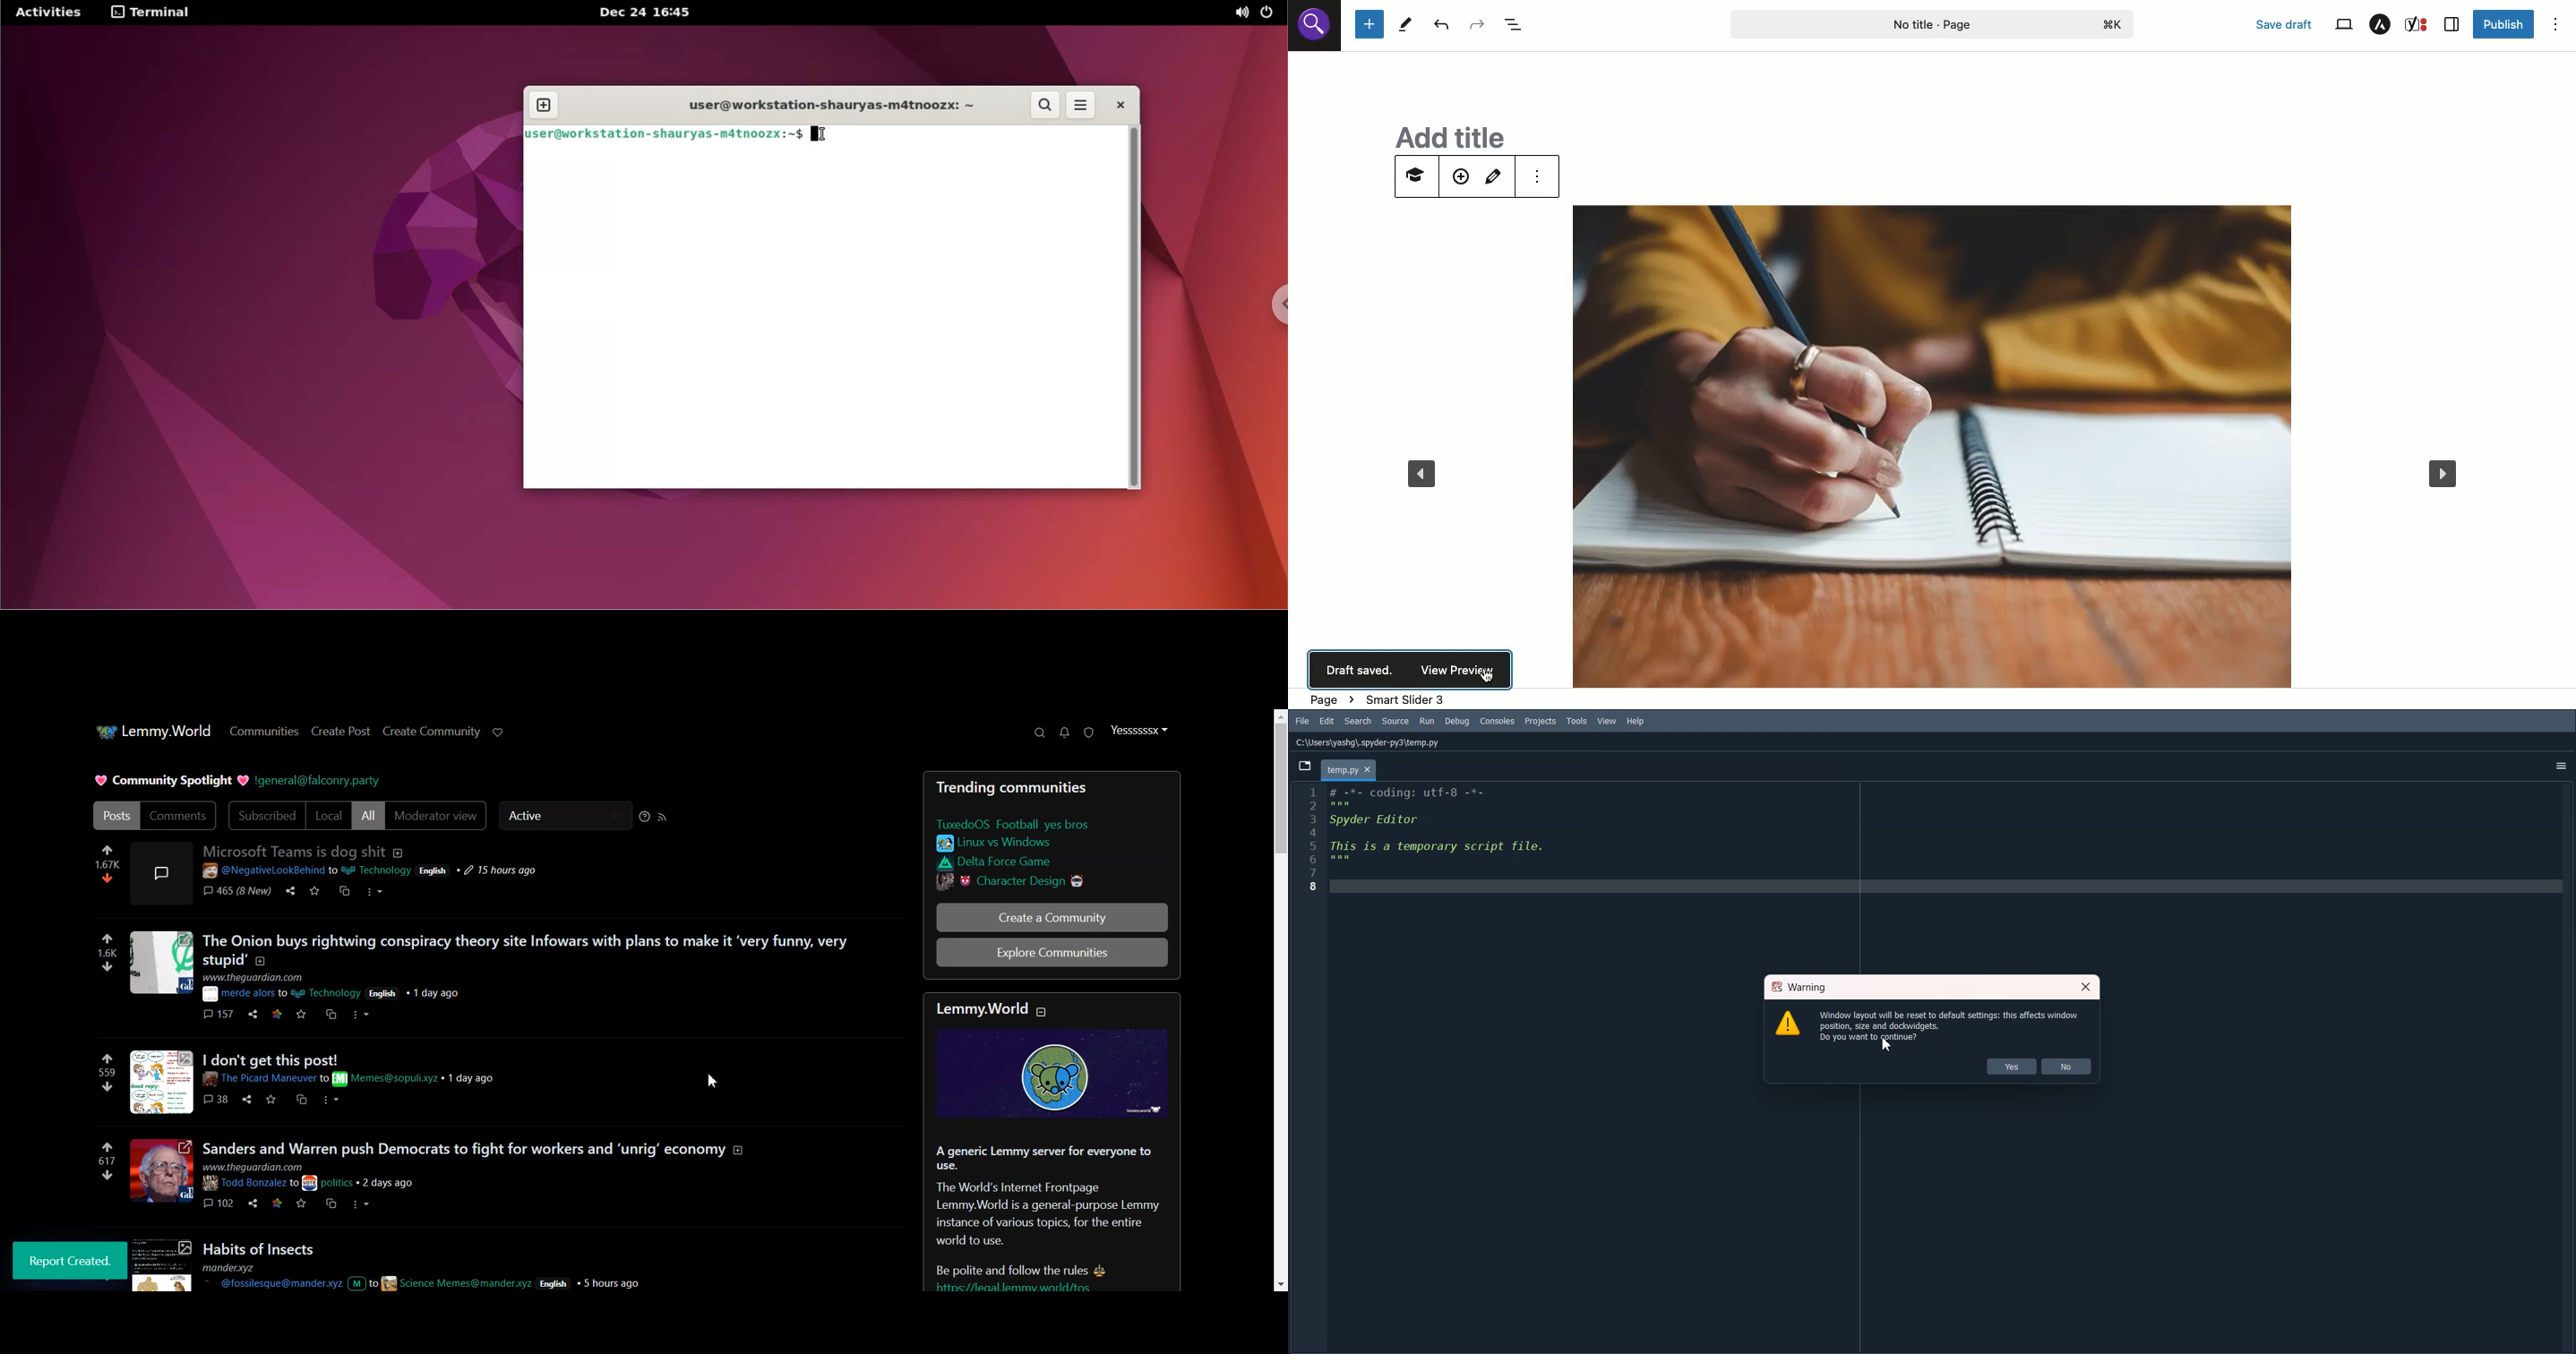 This screenshot has width=2576, height=1372. What do you see at coordinates (317, 893) in the screenshot?
I see `save` at bounding box center [317, 893].